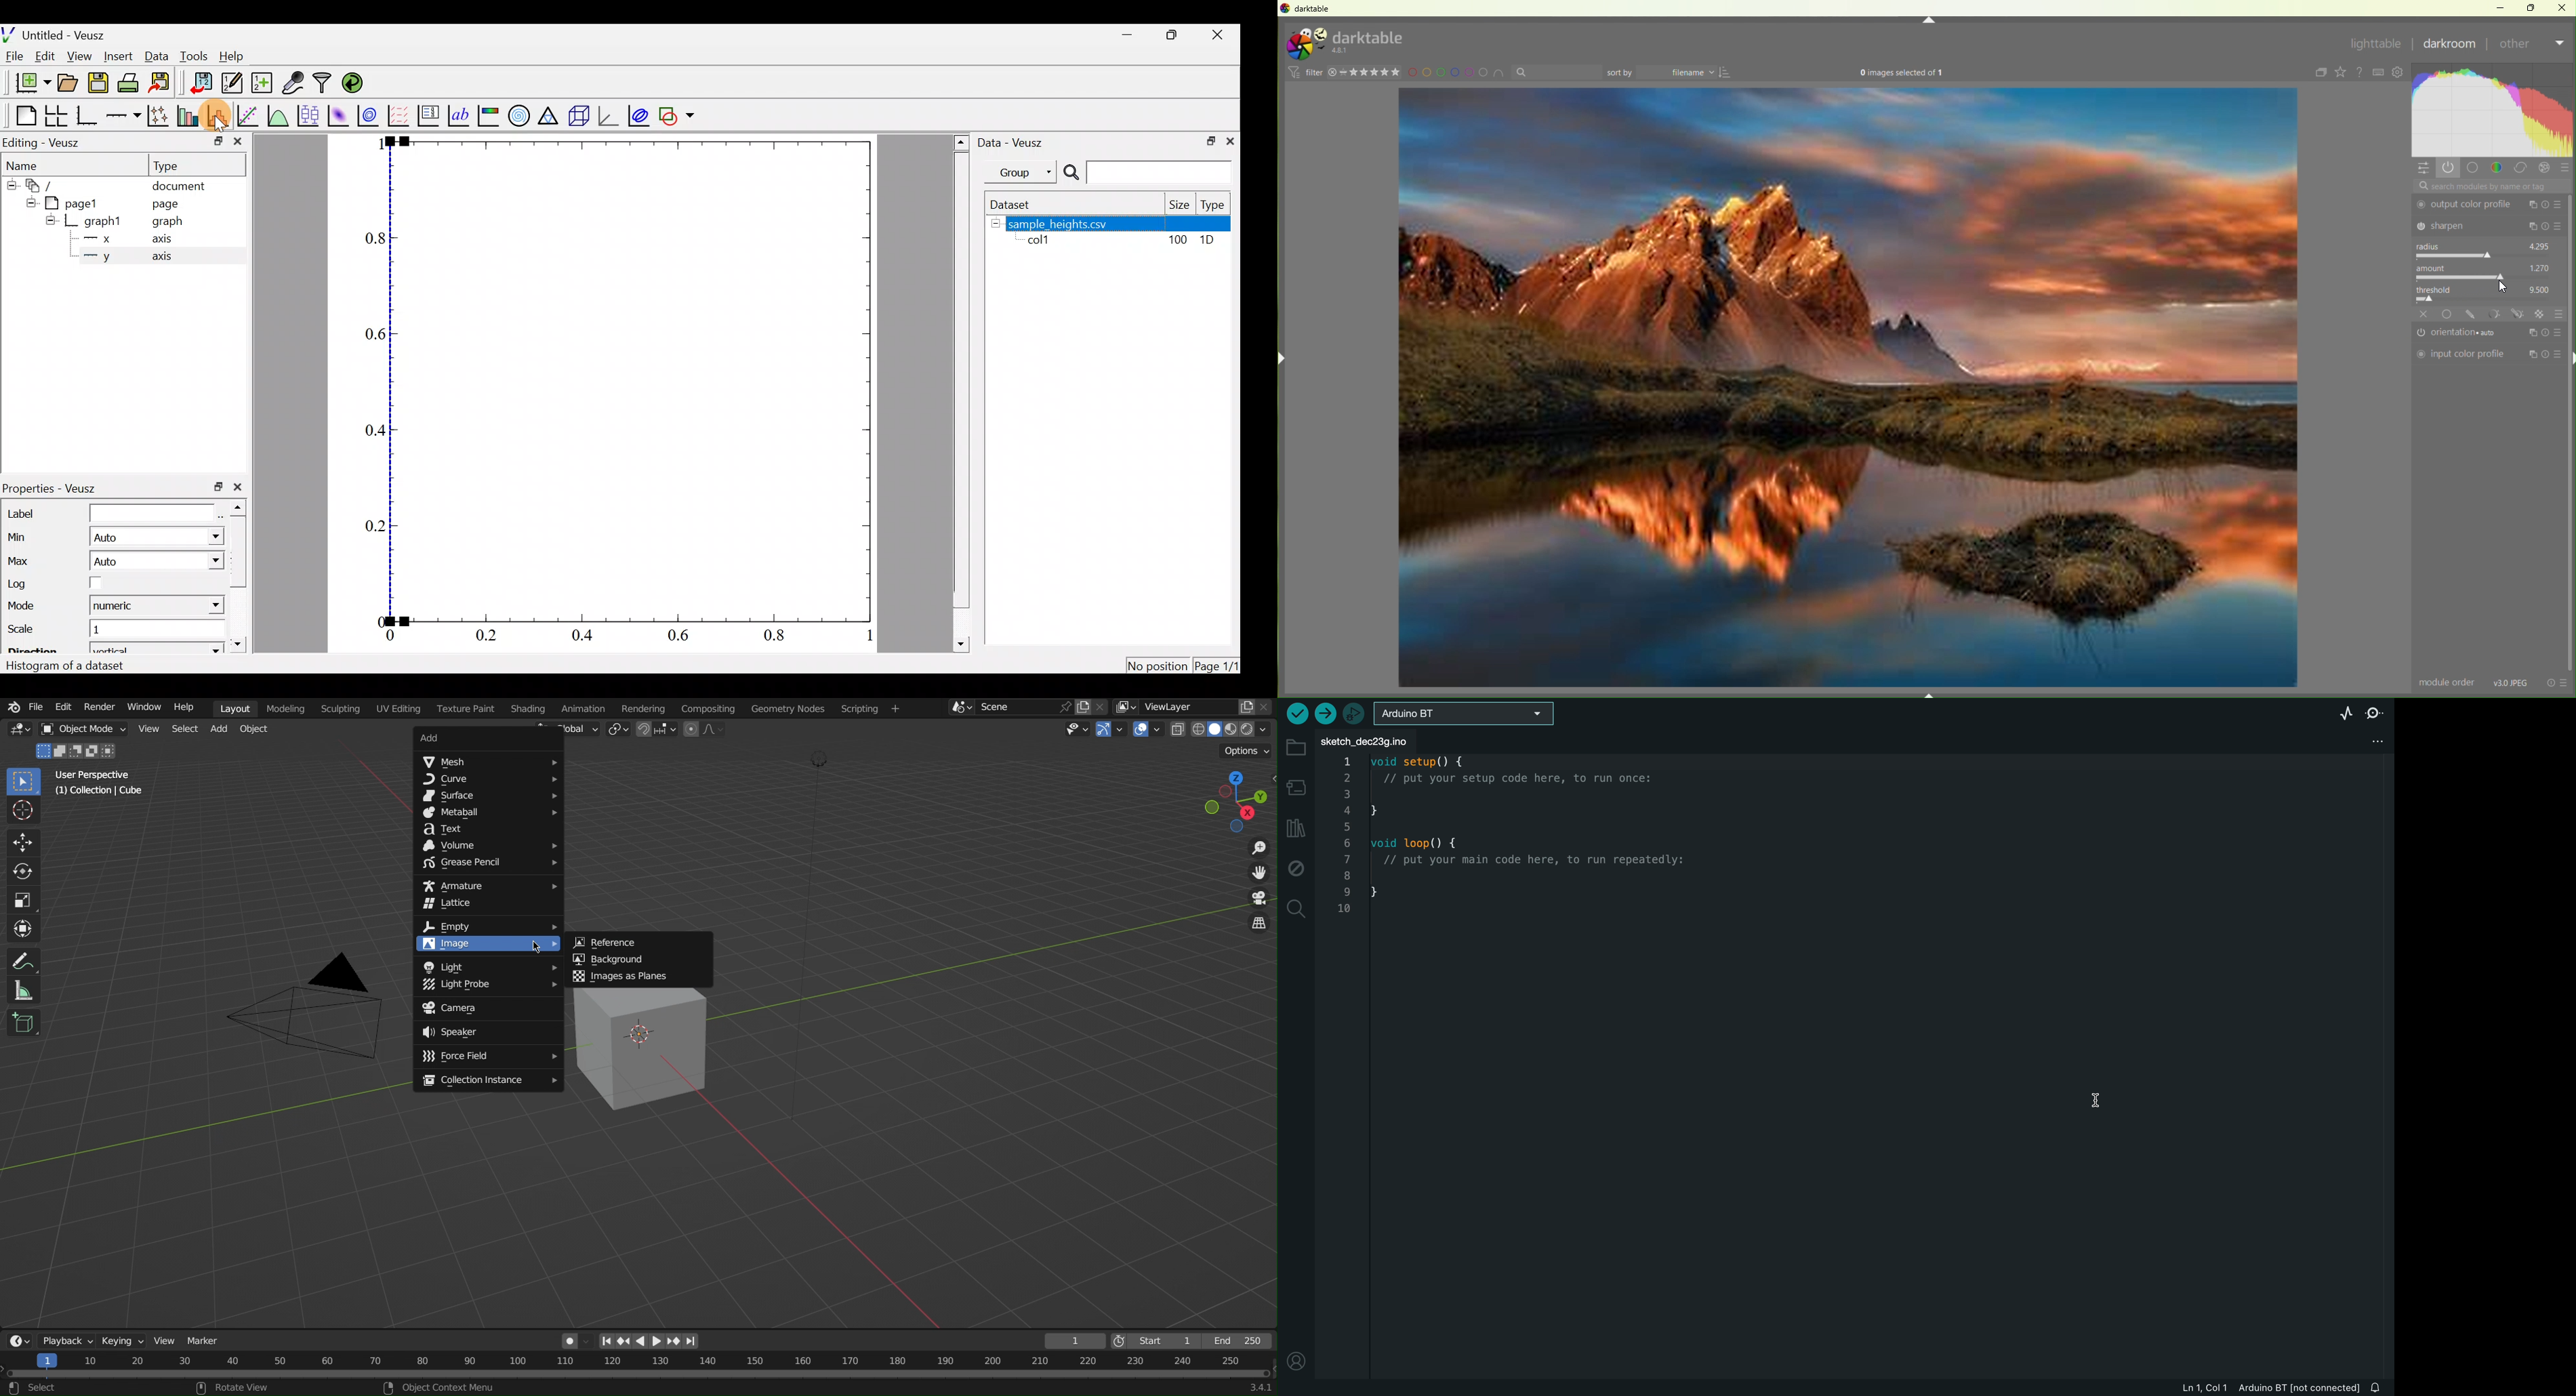 This screenshot has width=2576, height=1400. What do you see at coordinates (1370, 36) in the screenshot?
I see `darktable` at bounding box center [1370, 36].